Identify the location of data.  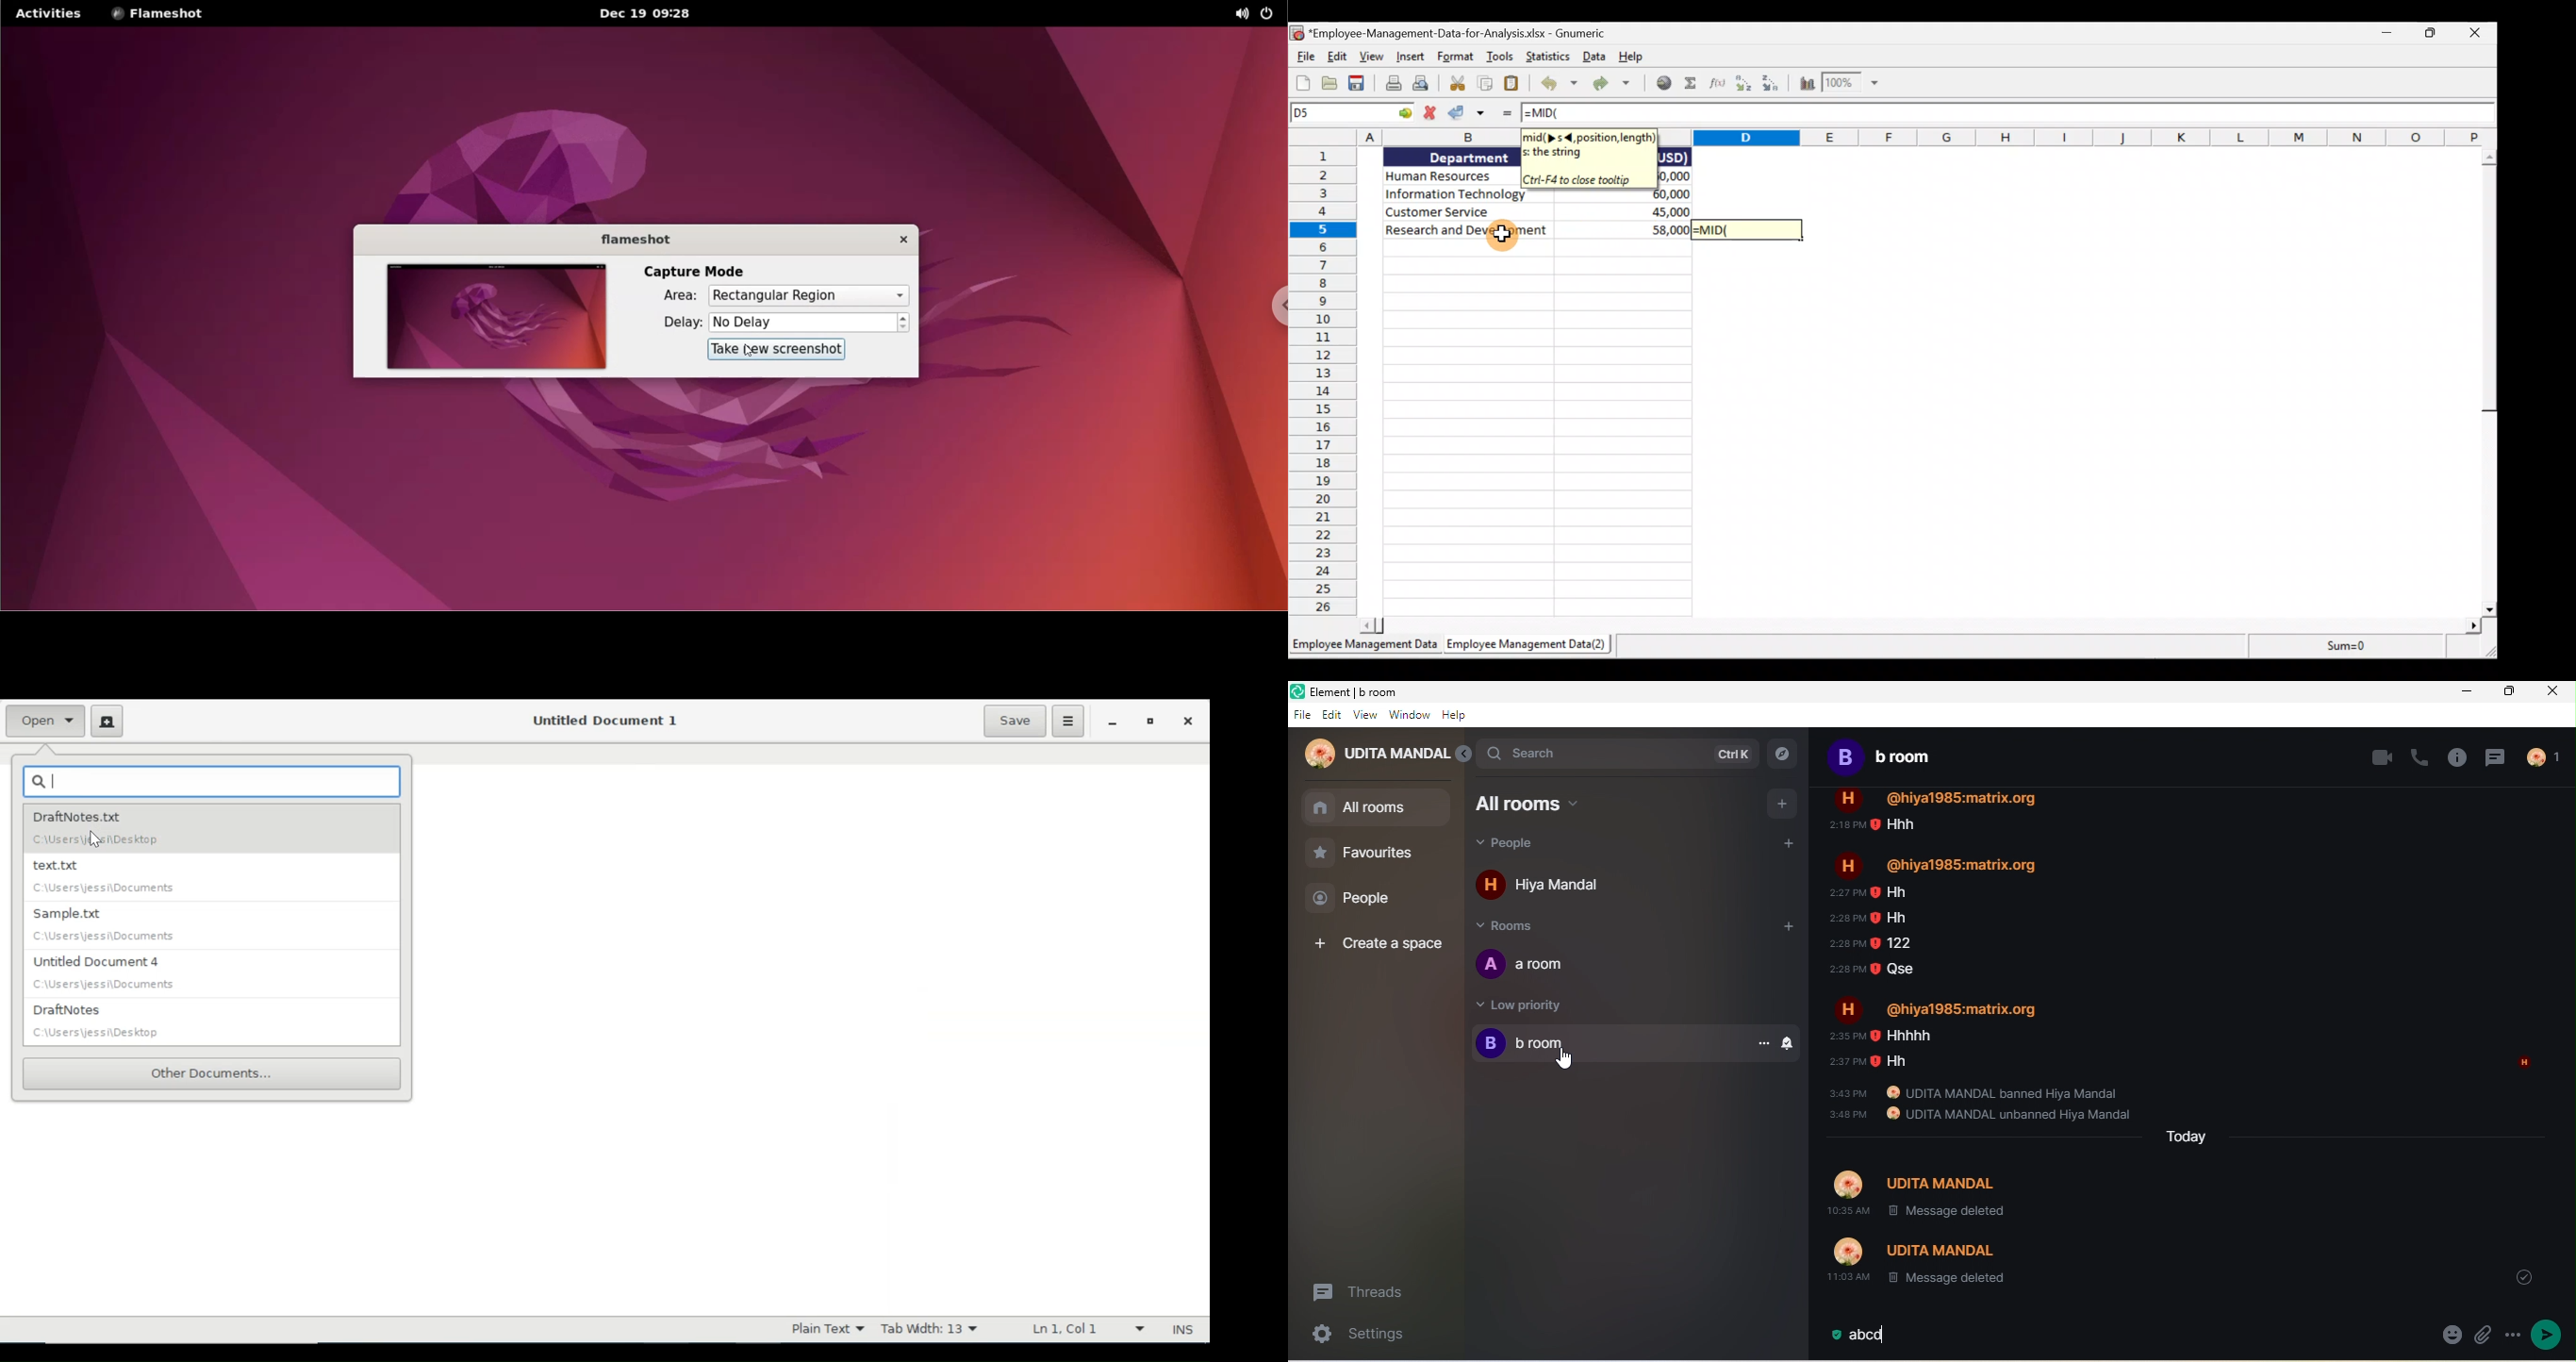
(1447, 231).